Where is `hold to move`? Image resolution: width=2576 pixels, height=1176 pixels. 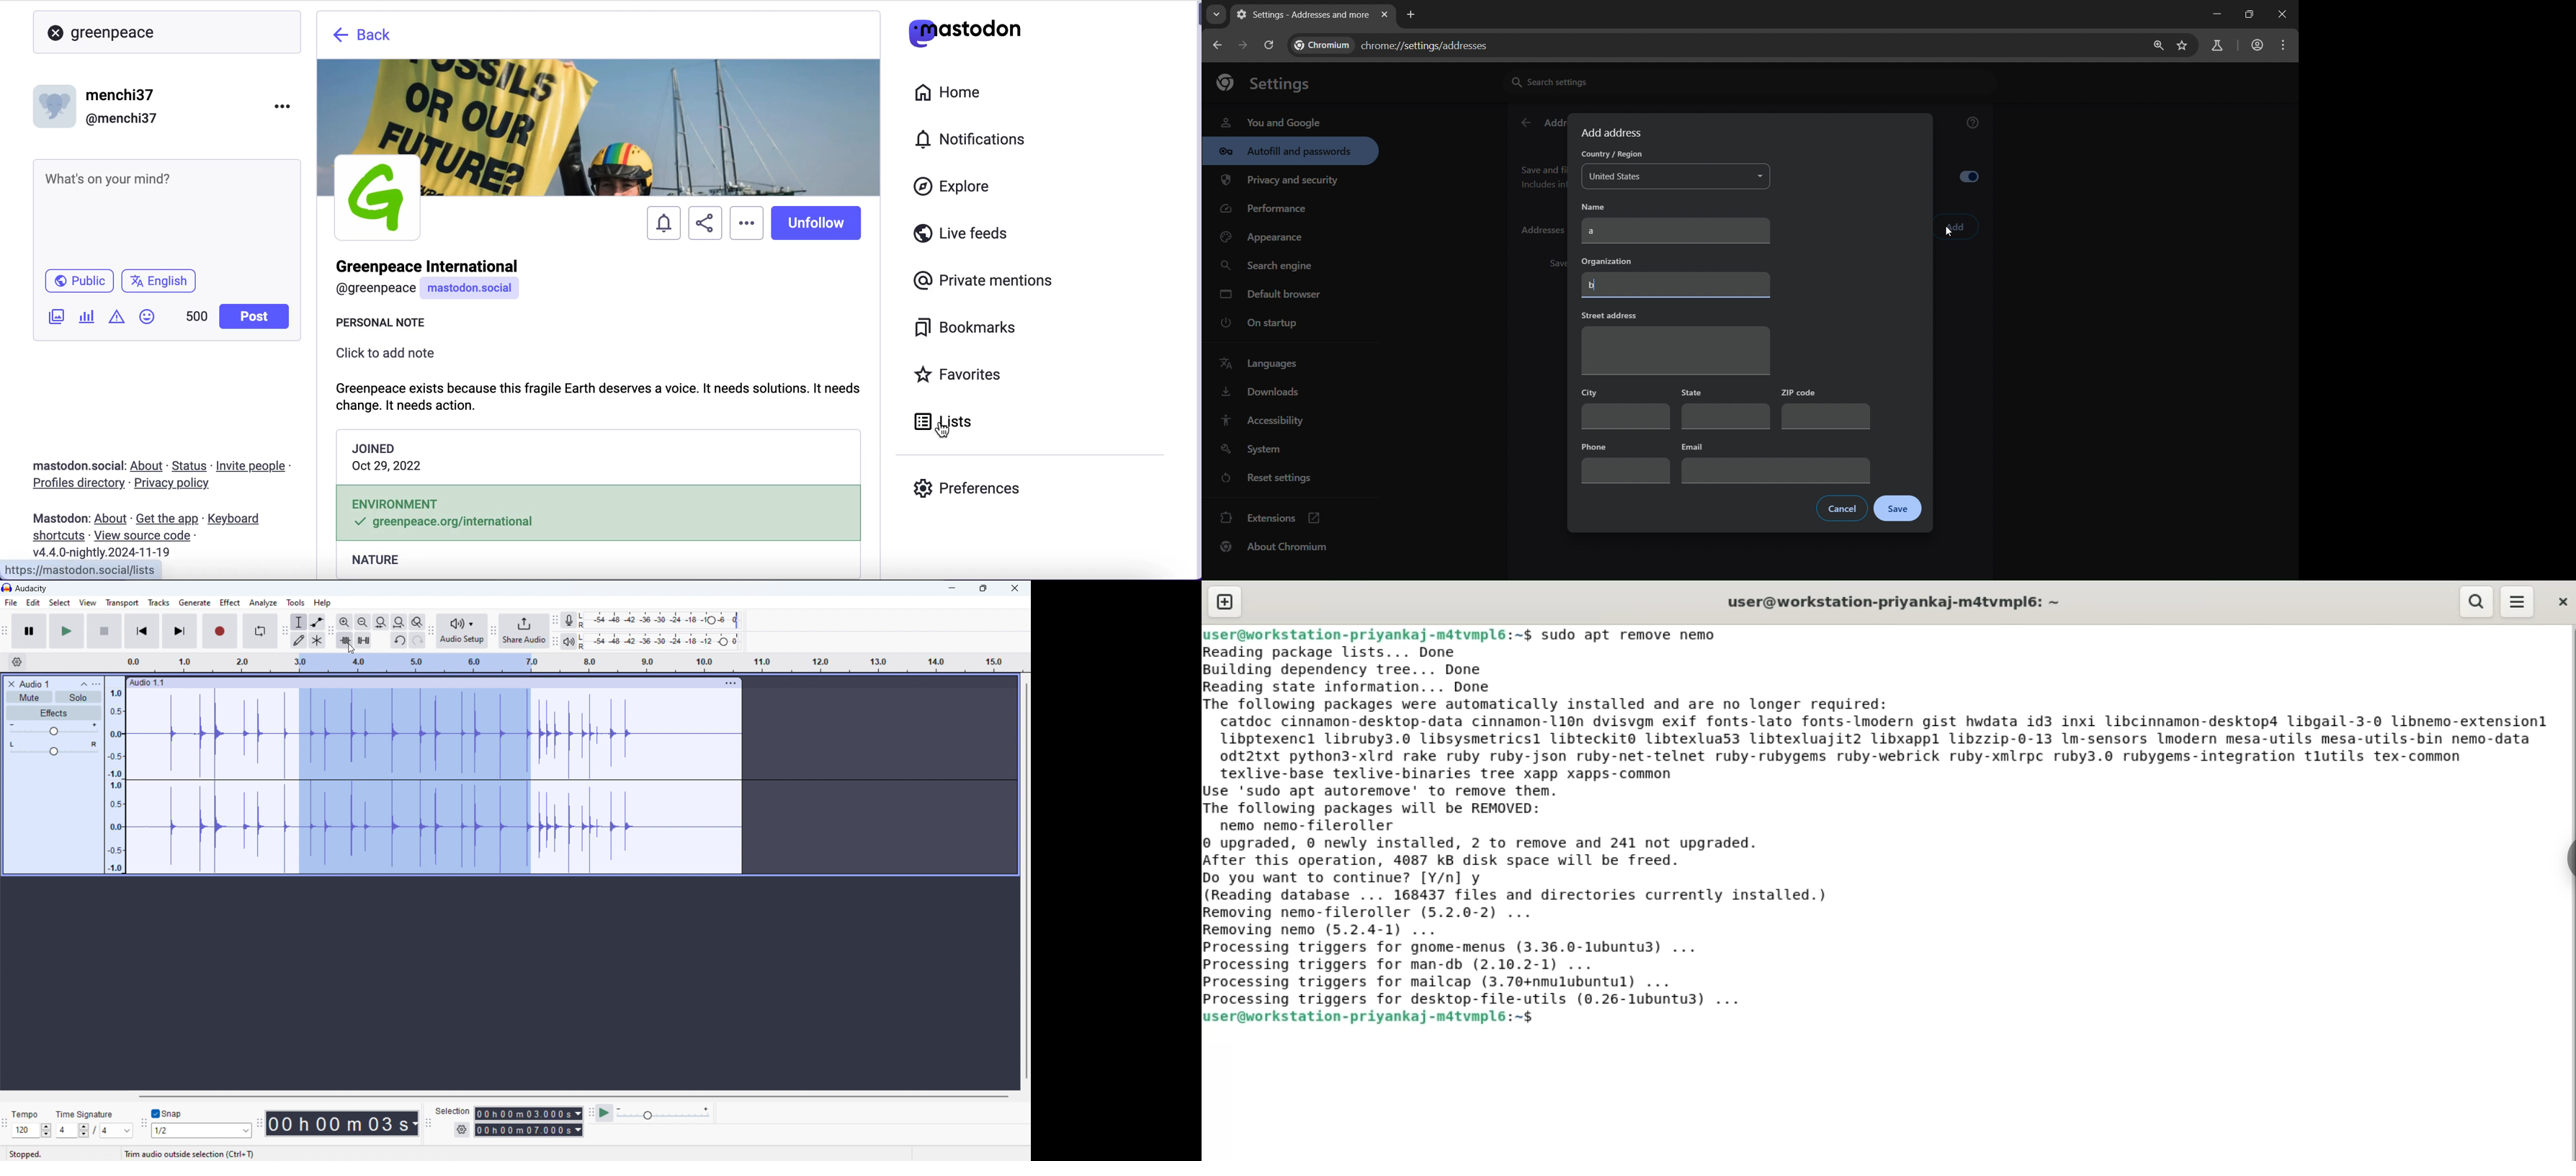 hold to move is located at coordinates (423, 683).